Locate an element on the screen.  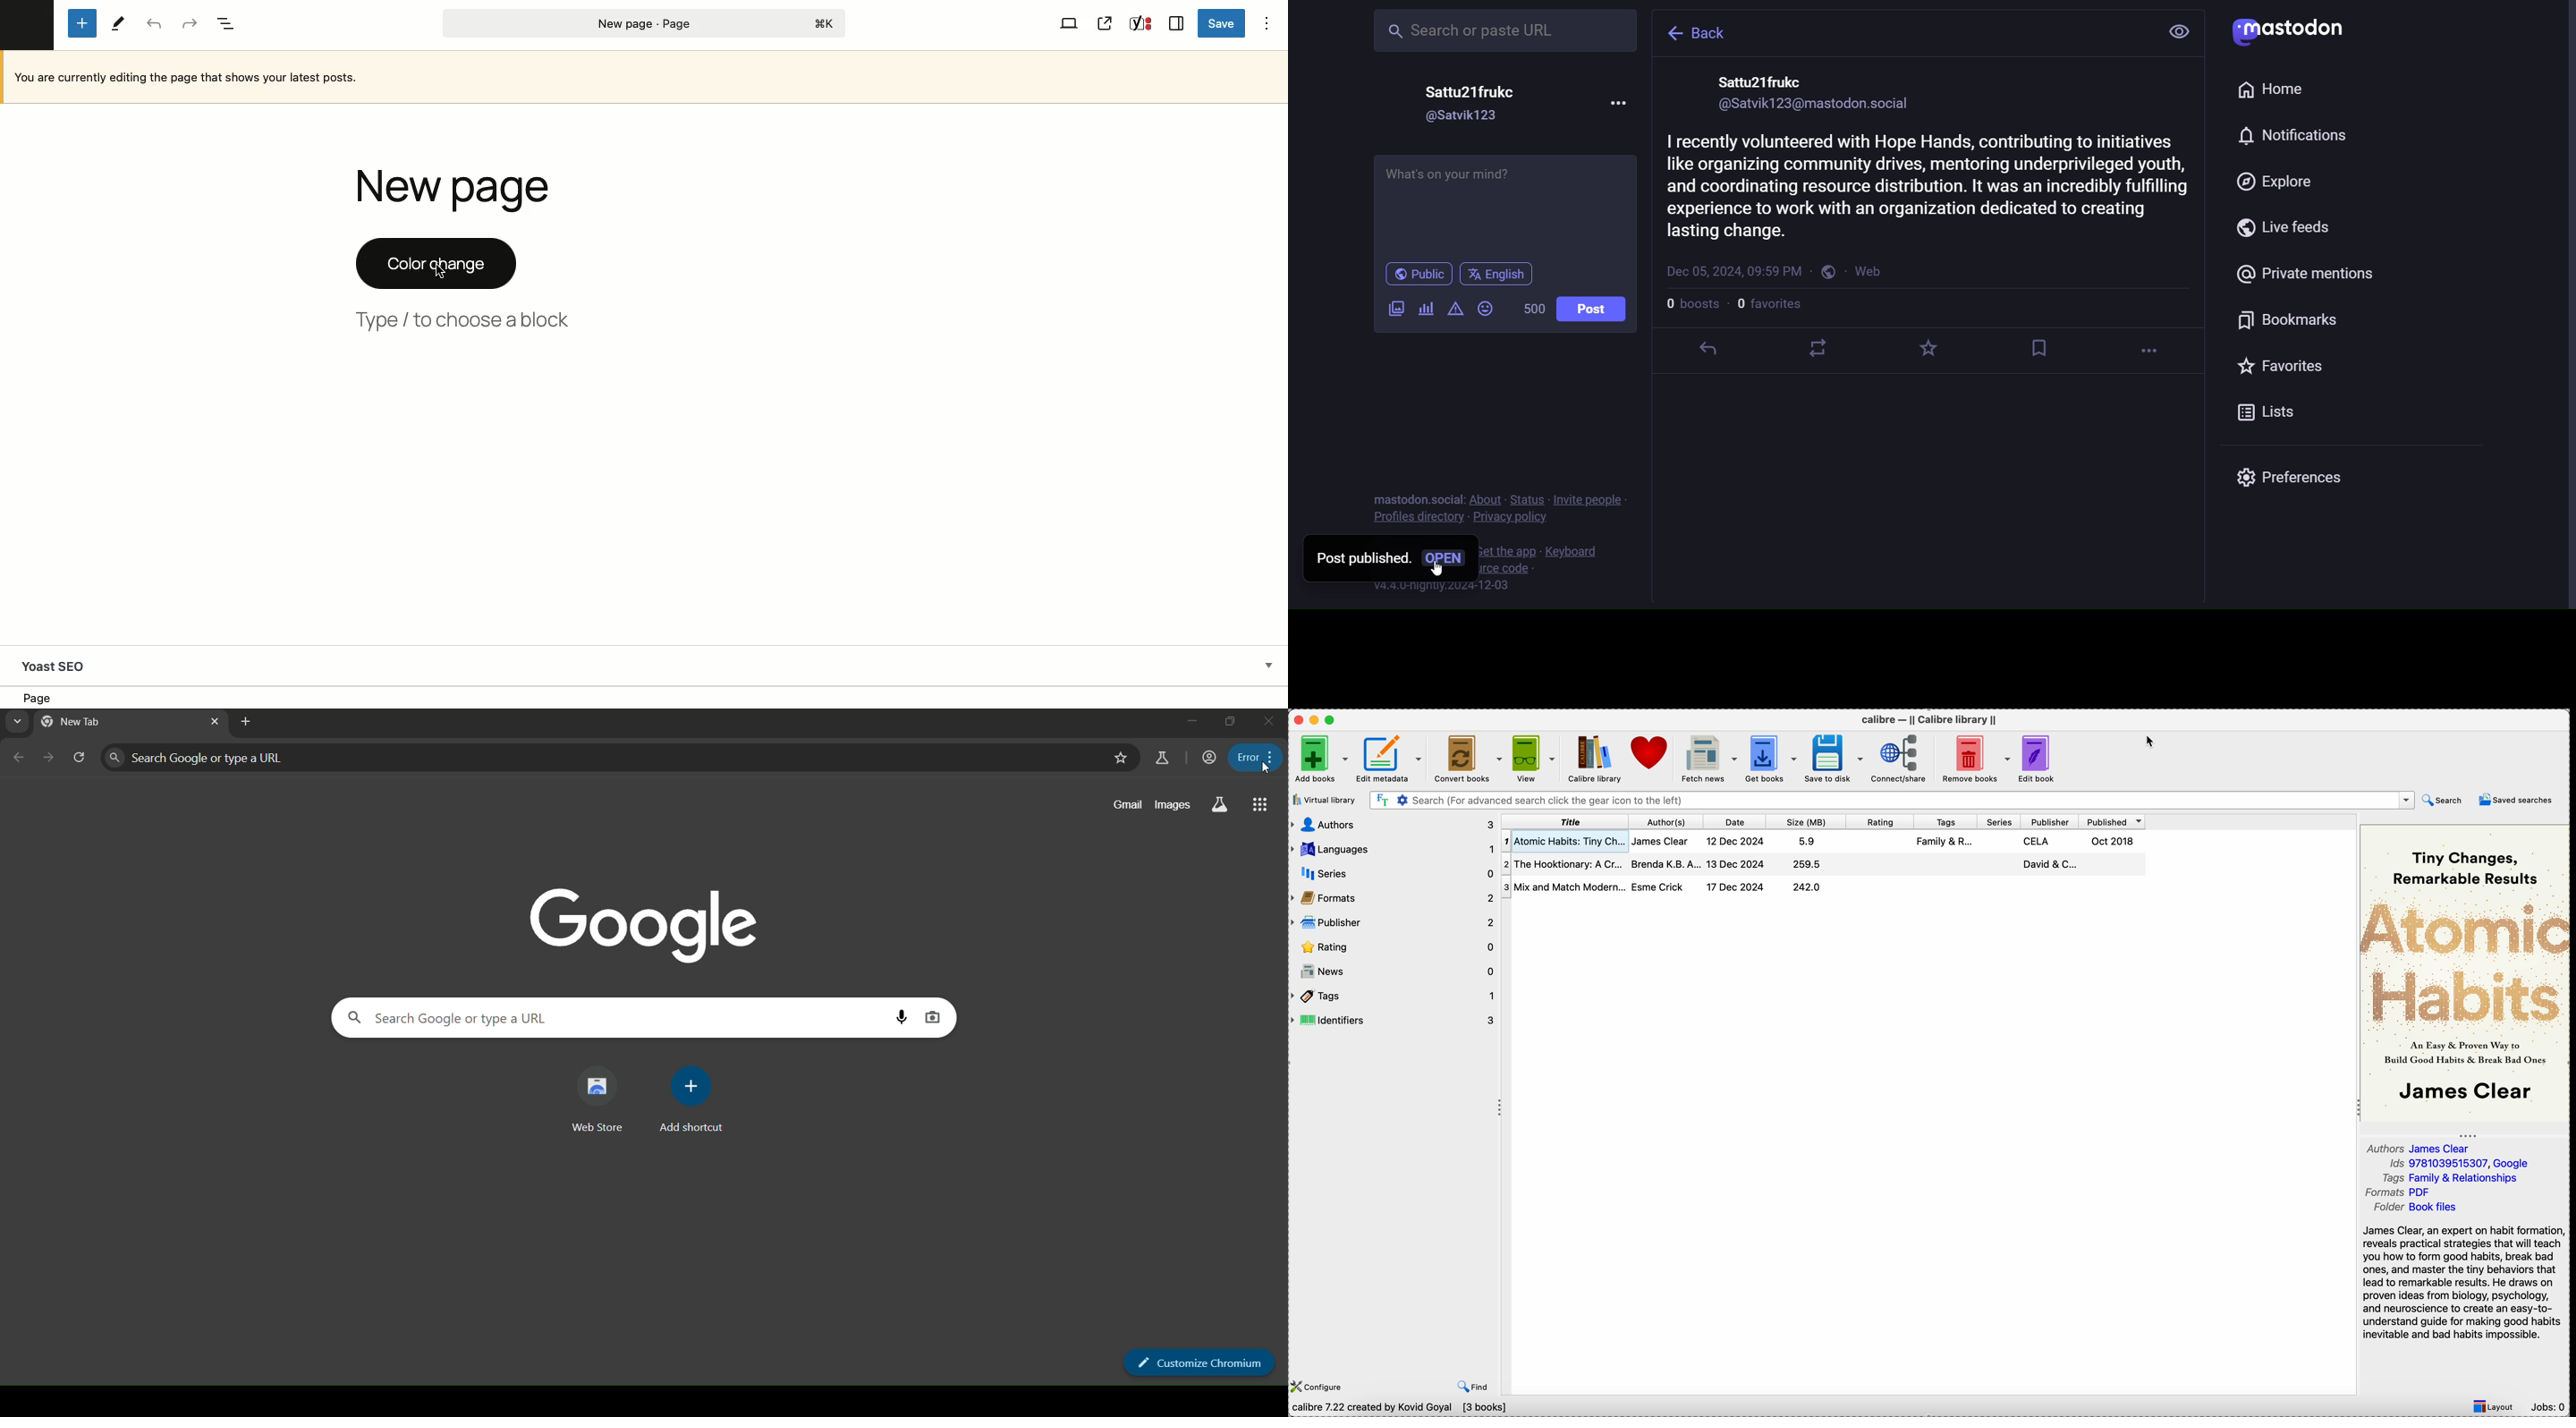
restore down is located at coordinates (1231, 723).